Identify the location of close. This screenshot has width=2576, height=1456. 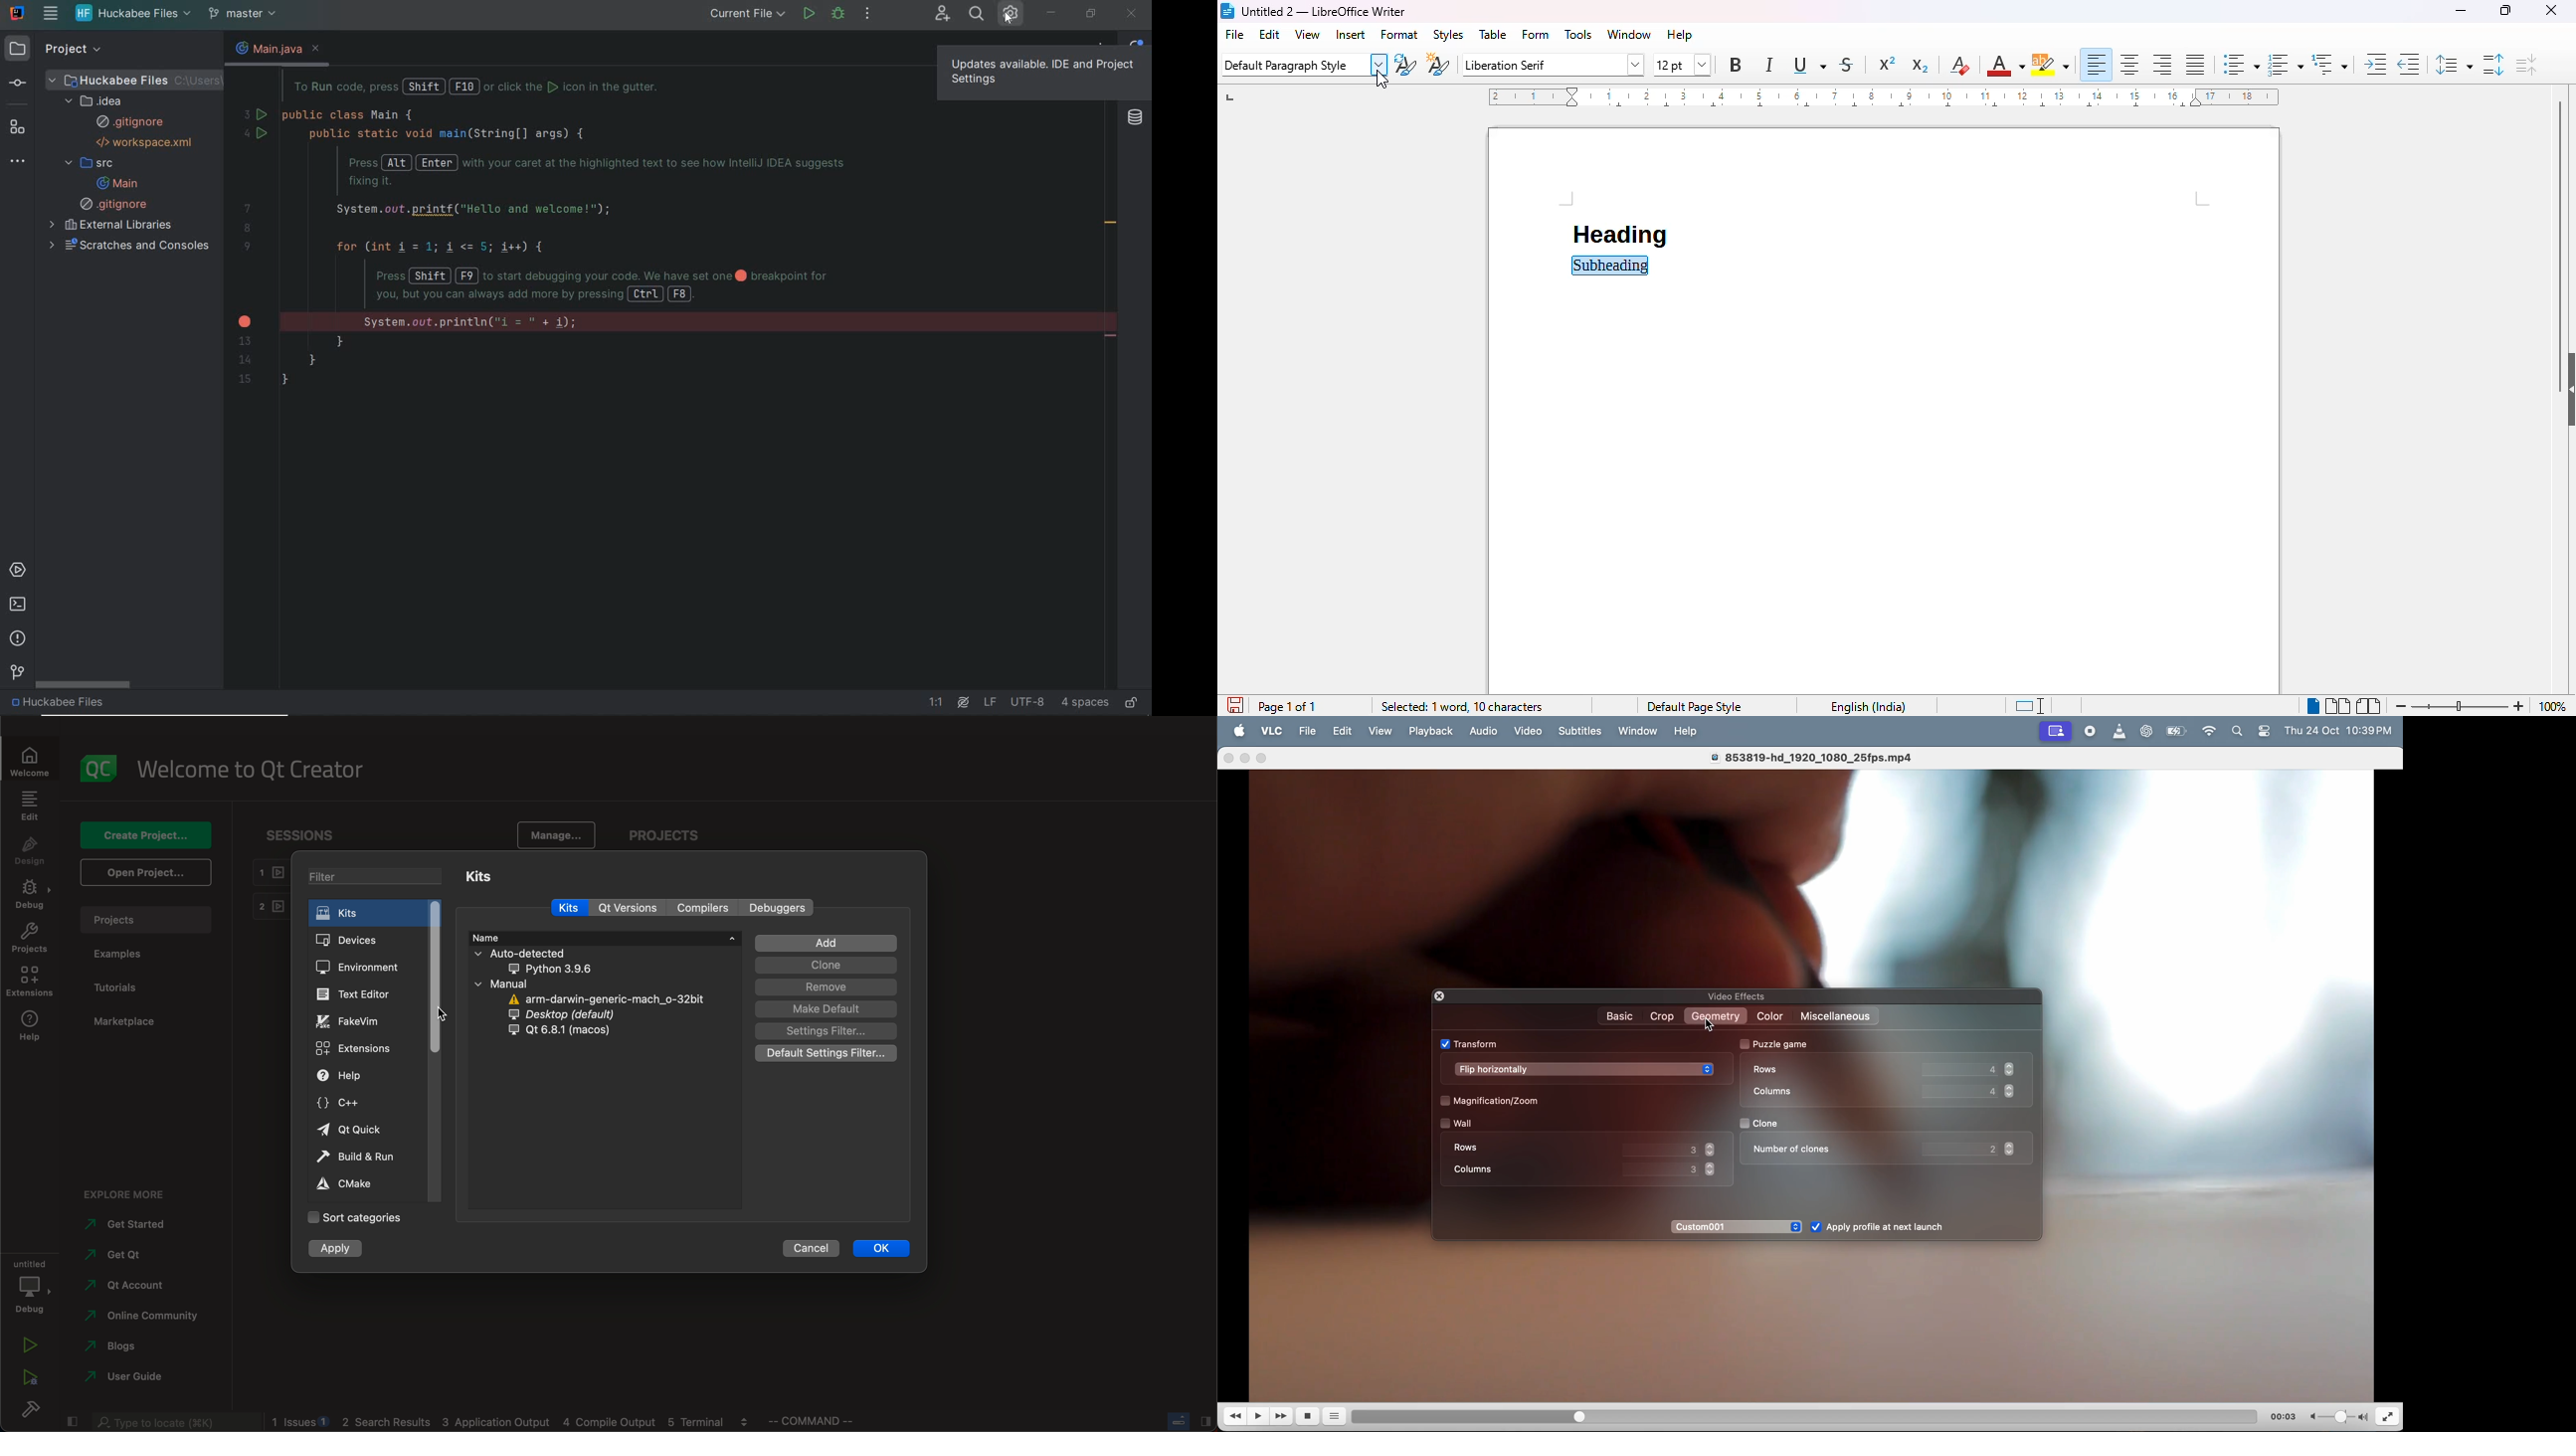
(2551, 10).